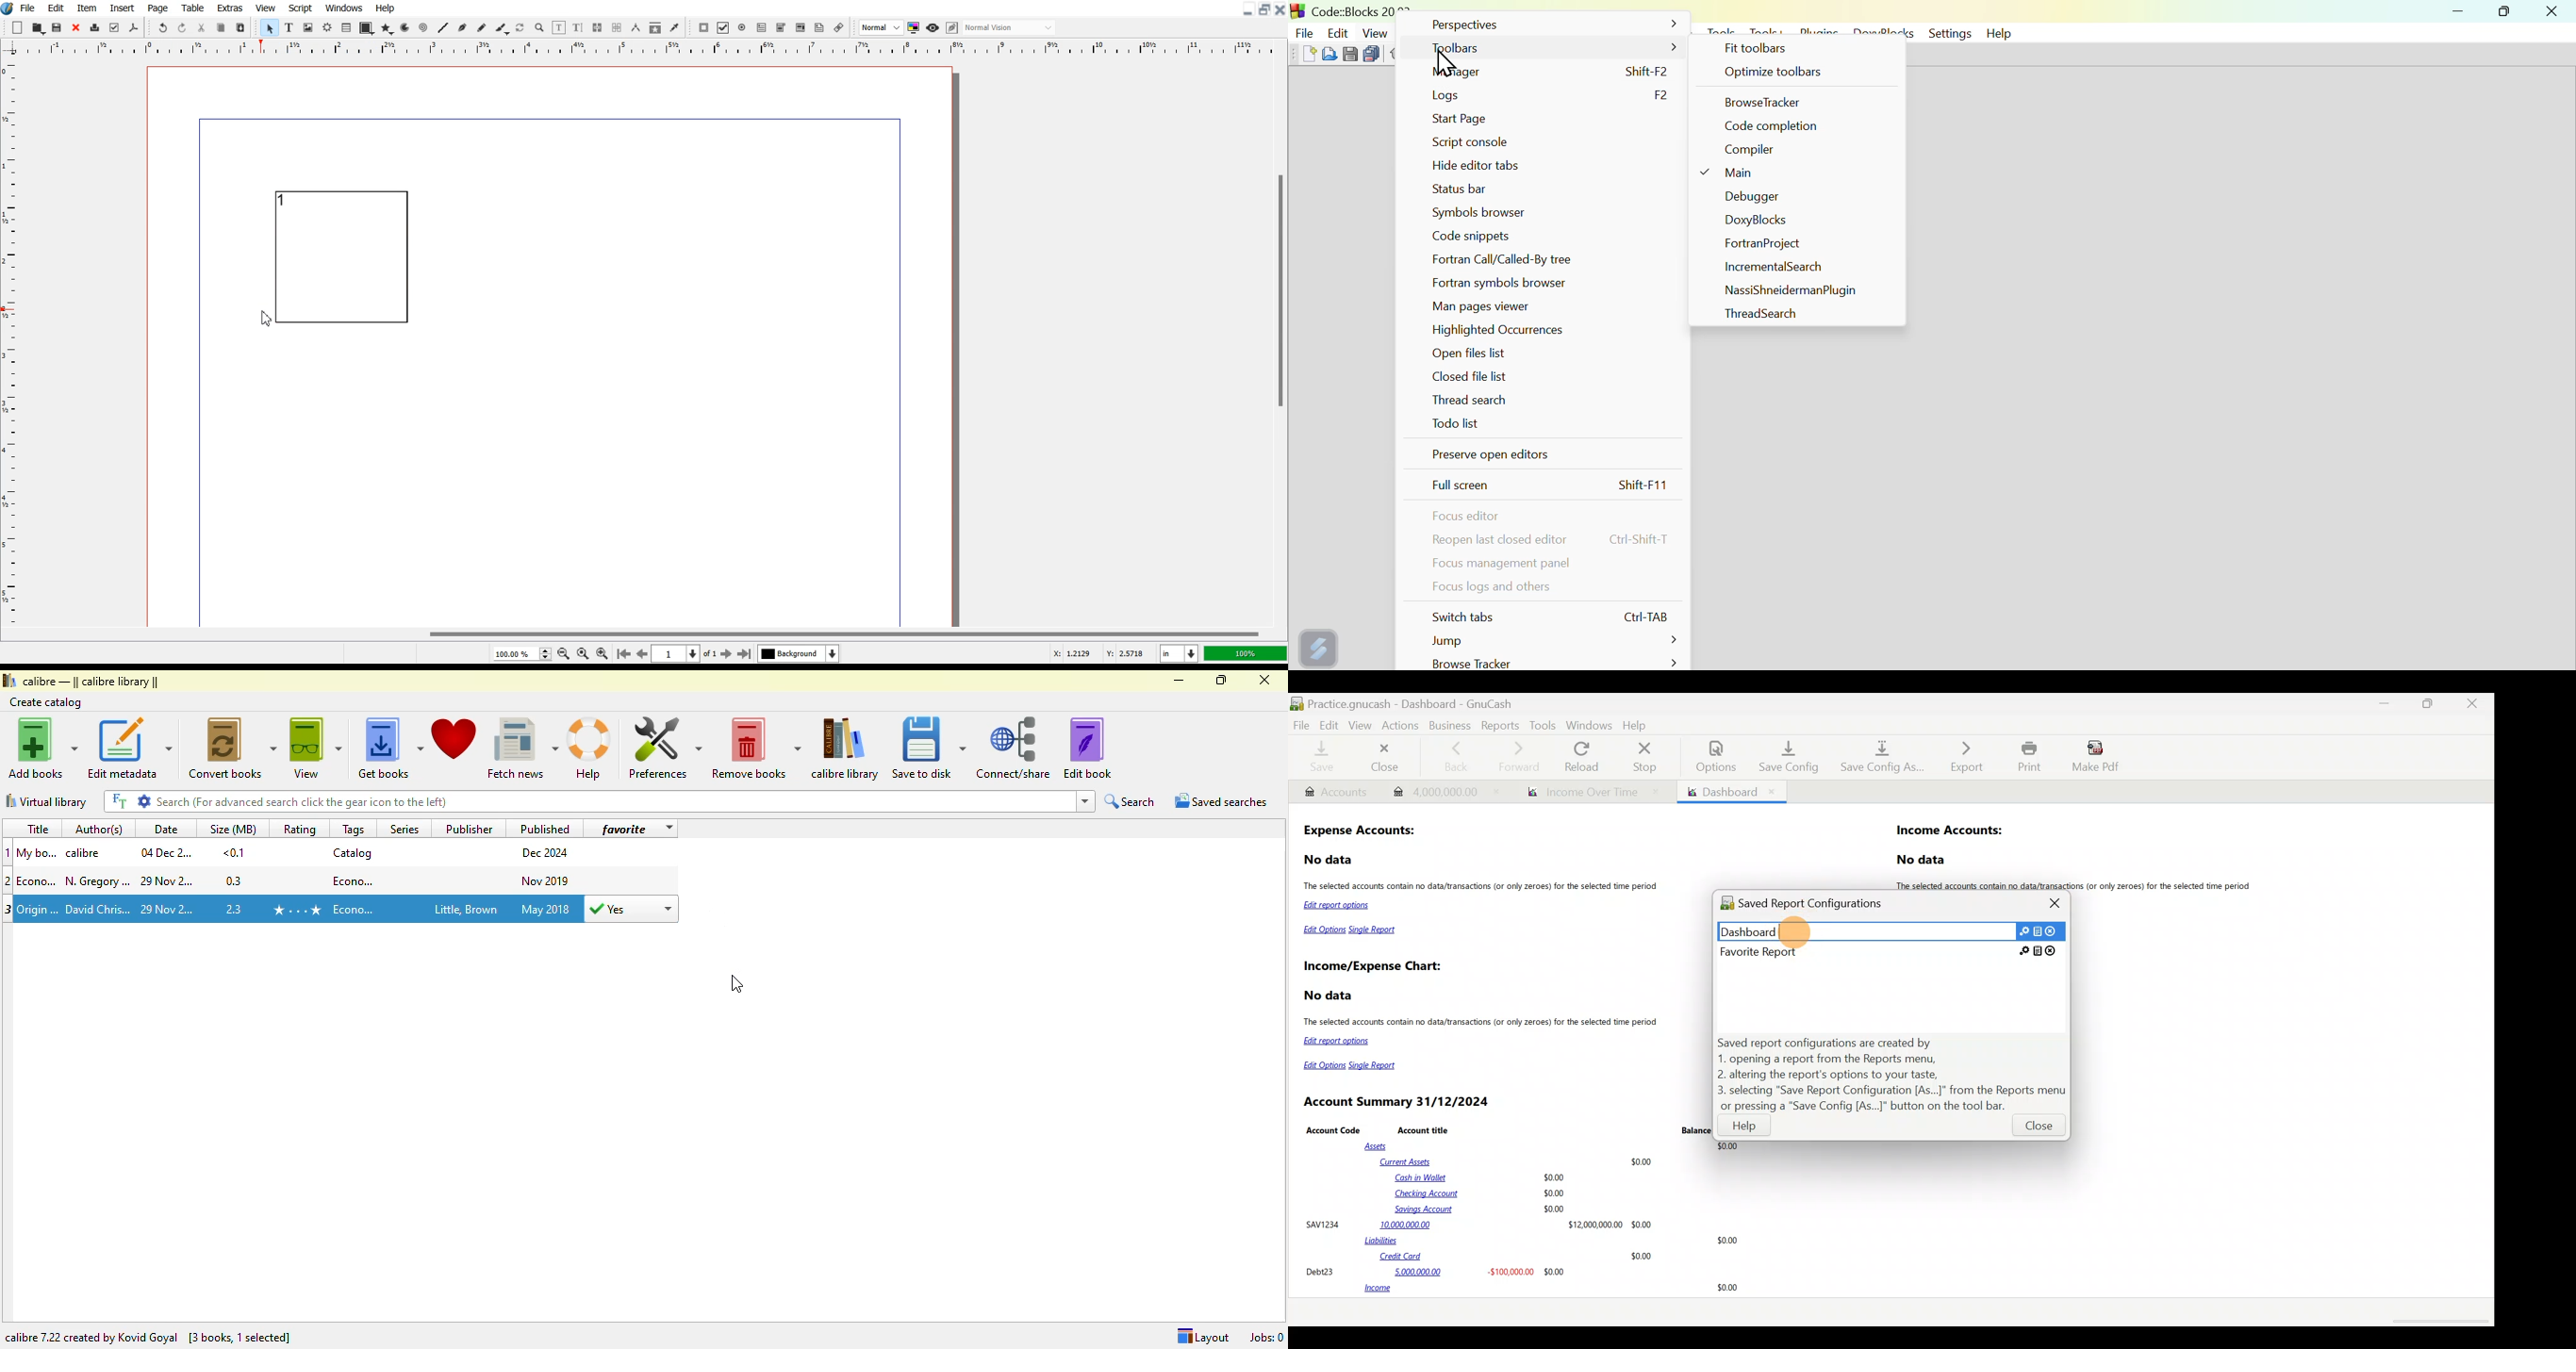 The image size is (2576, 1372). Describe the element at coordinates (953, 28) in the screenshot. I see `Edit in preview` at that location.